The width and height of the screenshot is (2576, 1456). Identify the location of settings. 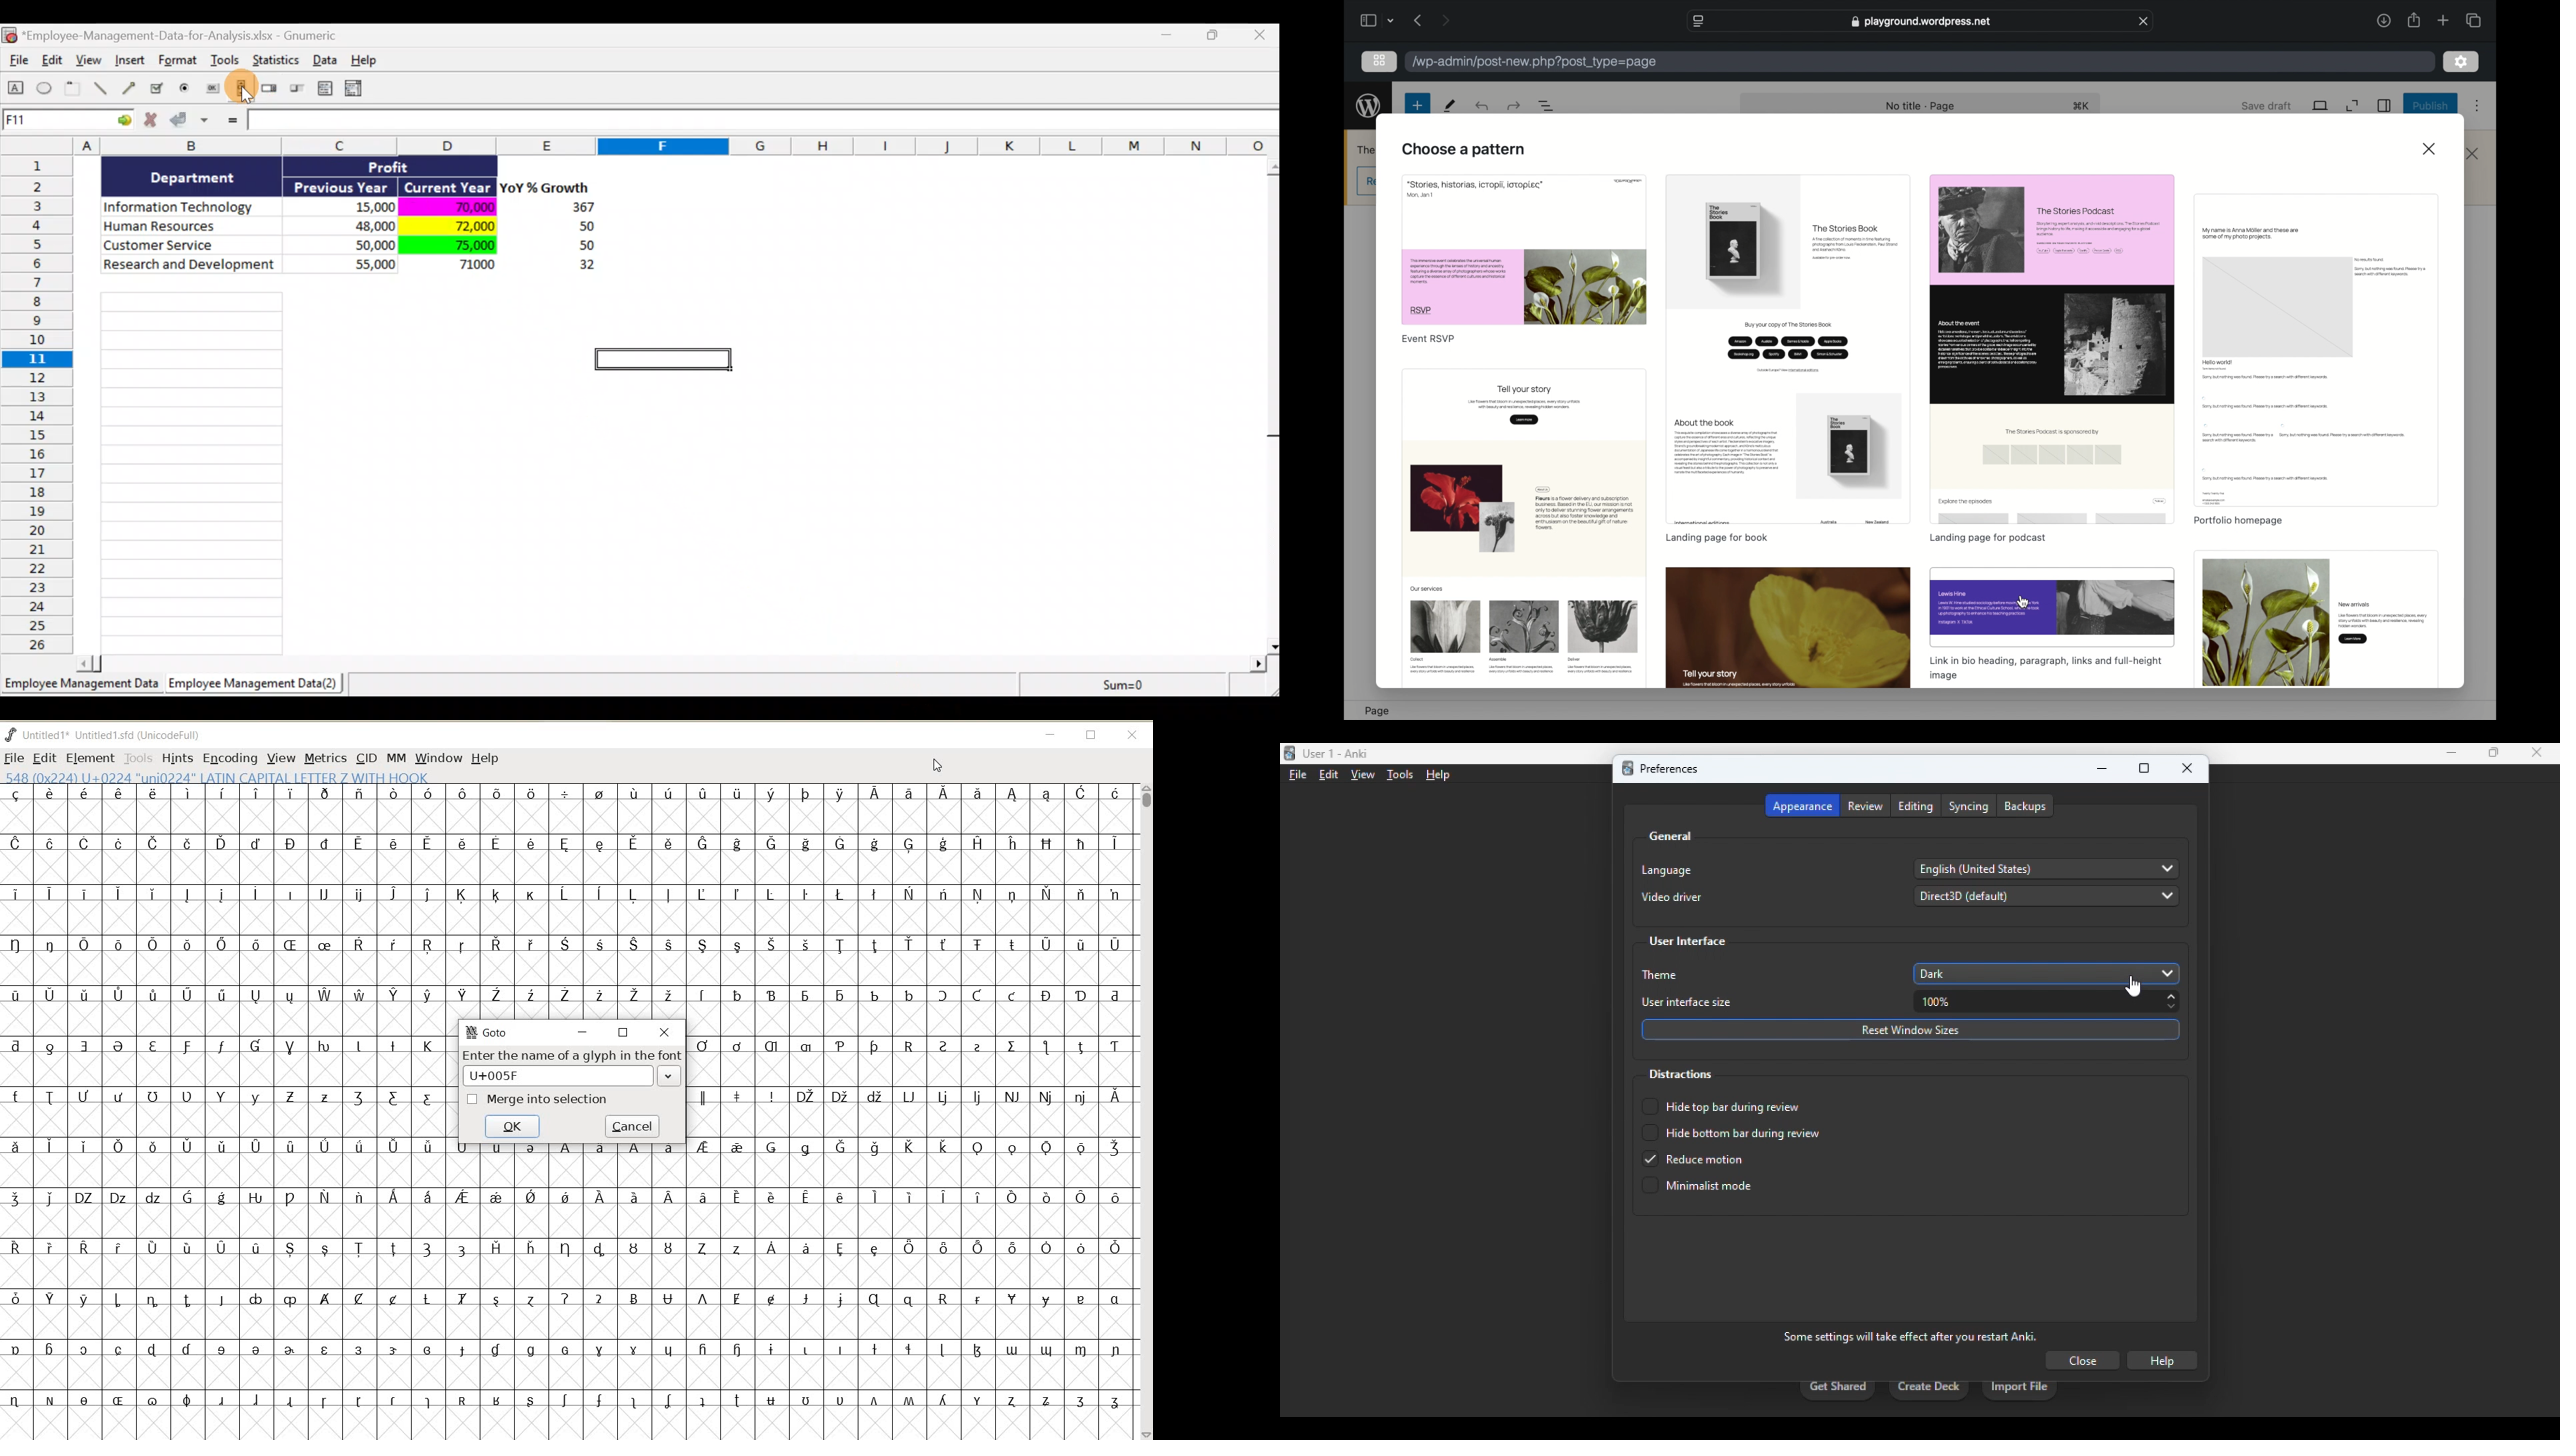
(2461, 62).